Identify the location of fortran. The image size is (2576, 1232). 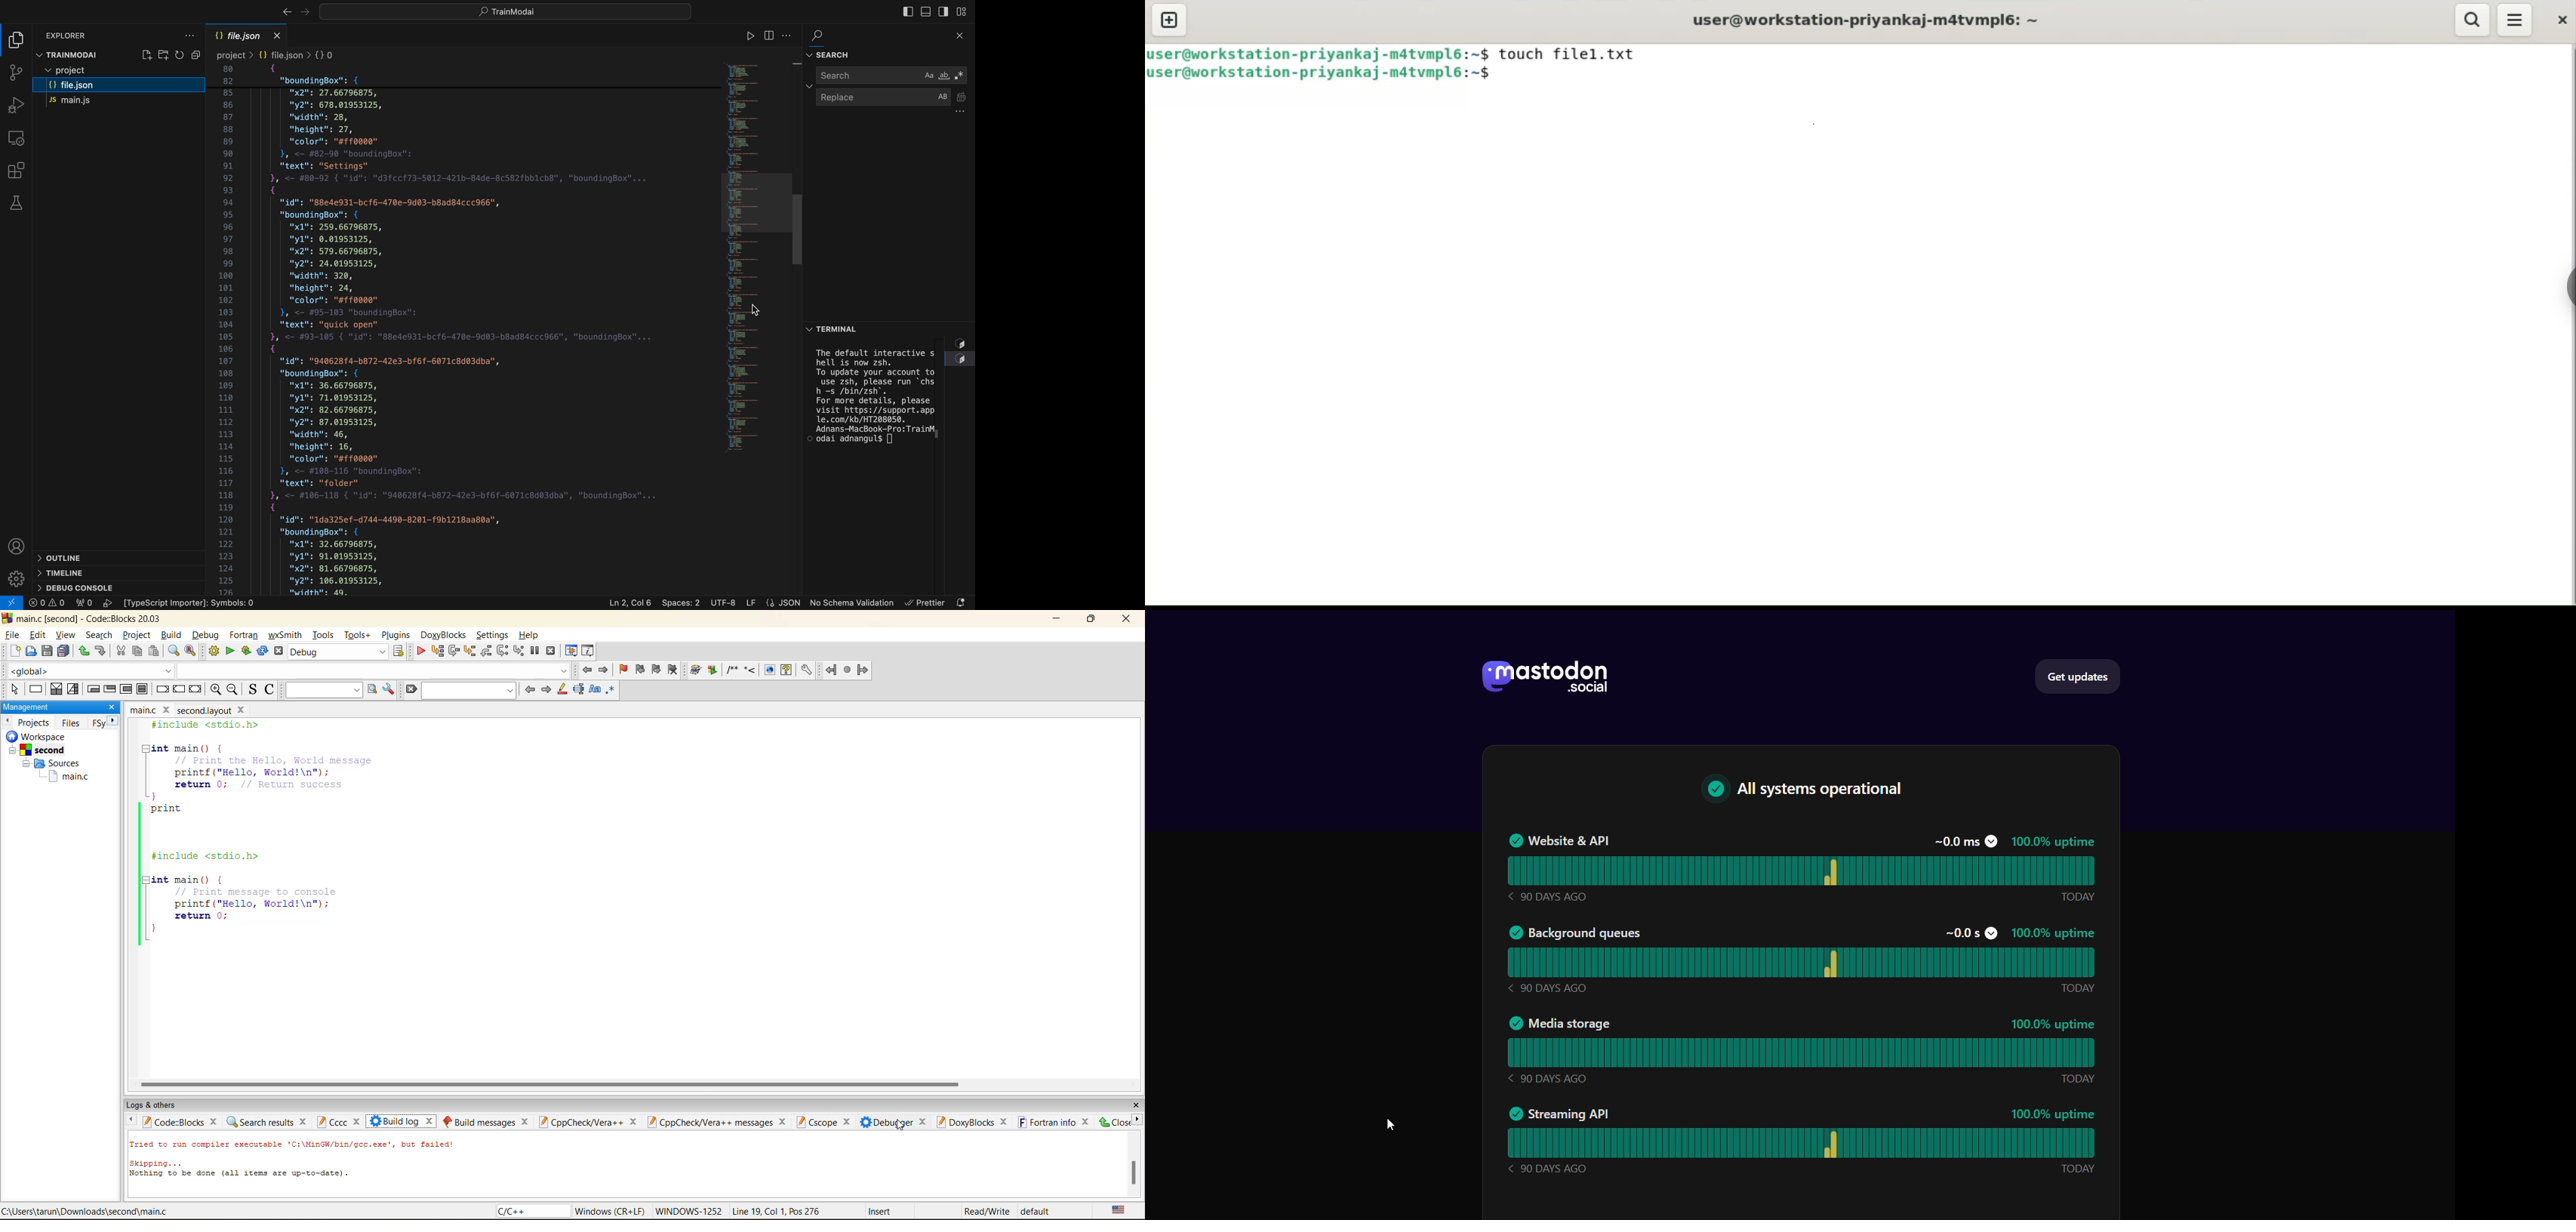
(848, 671).